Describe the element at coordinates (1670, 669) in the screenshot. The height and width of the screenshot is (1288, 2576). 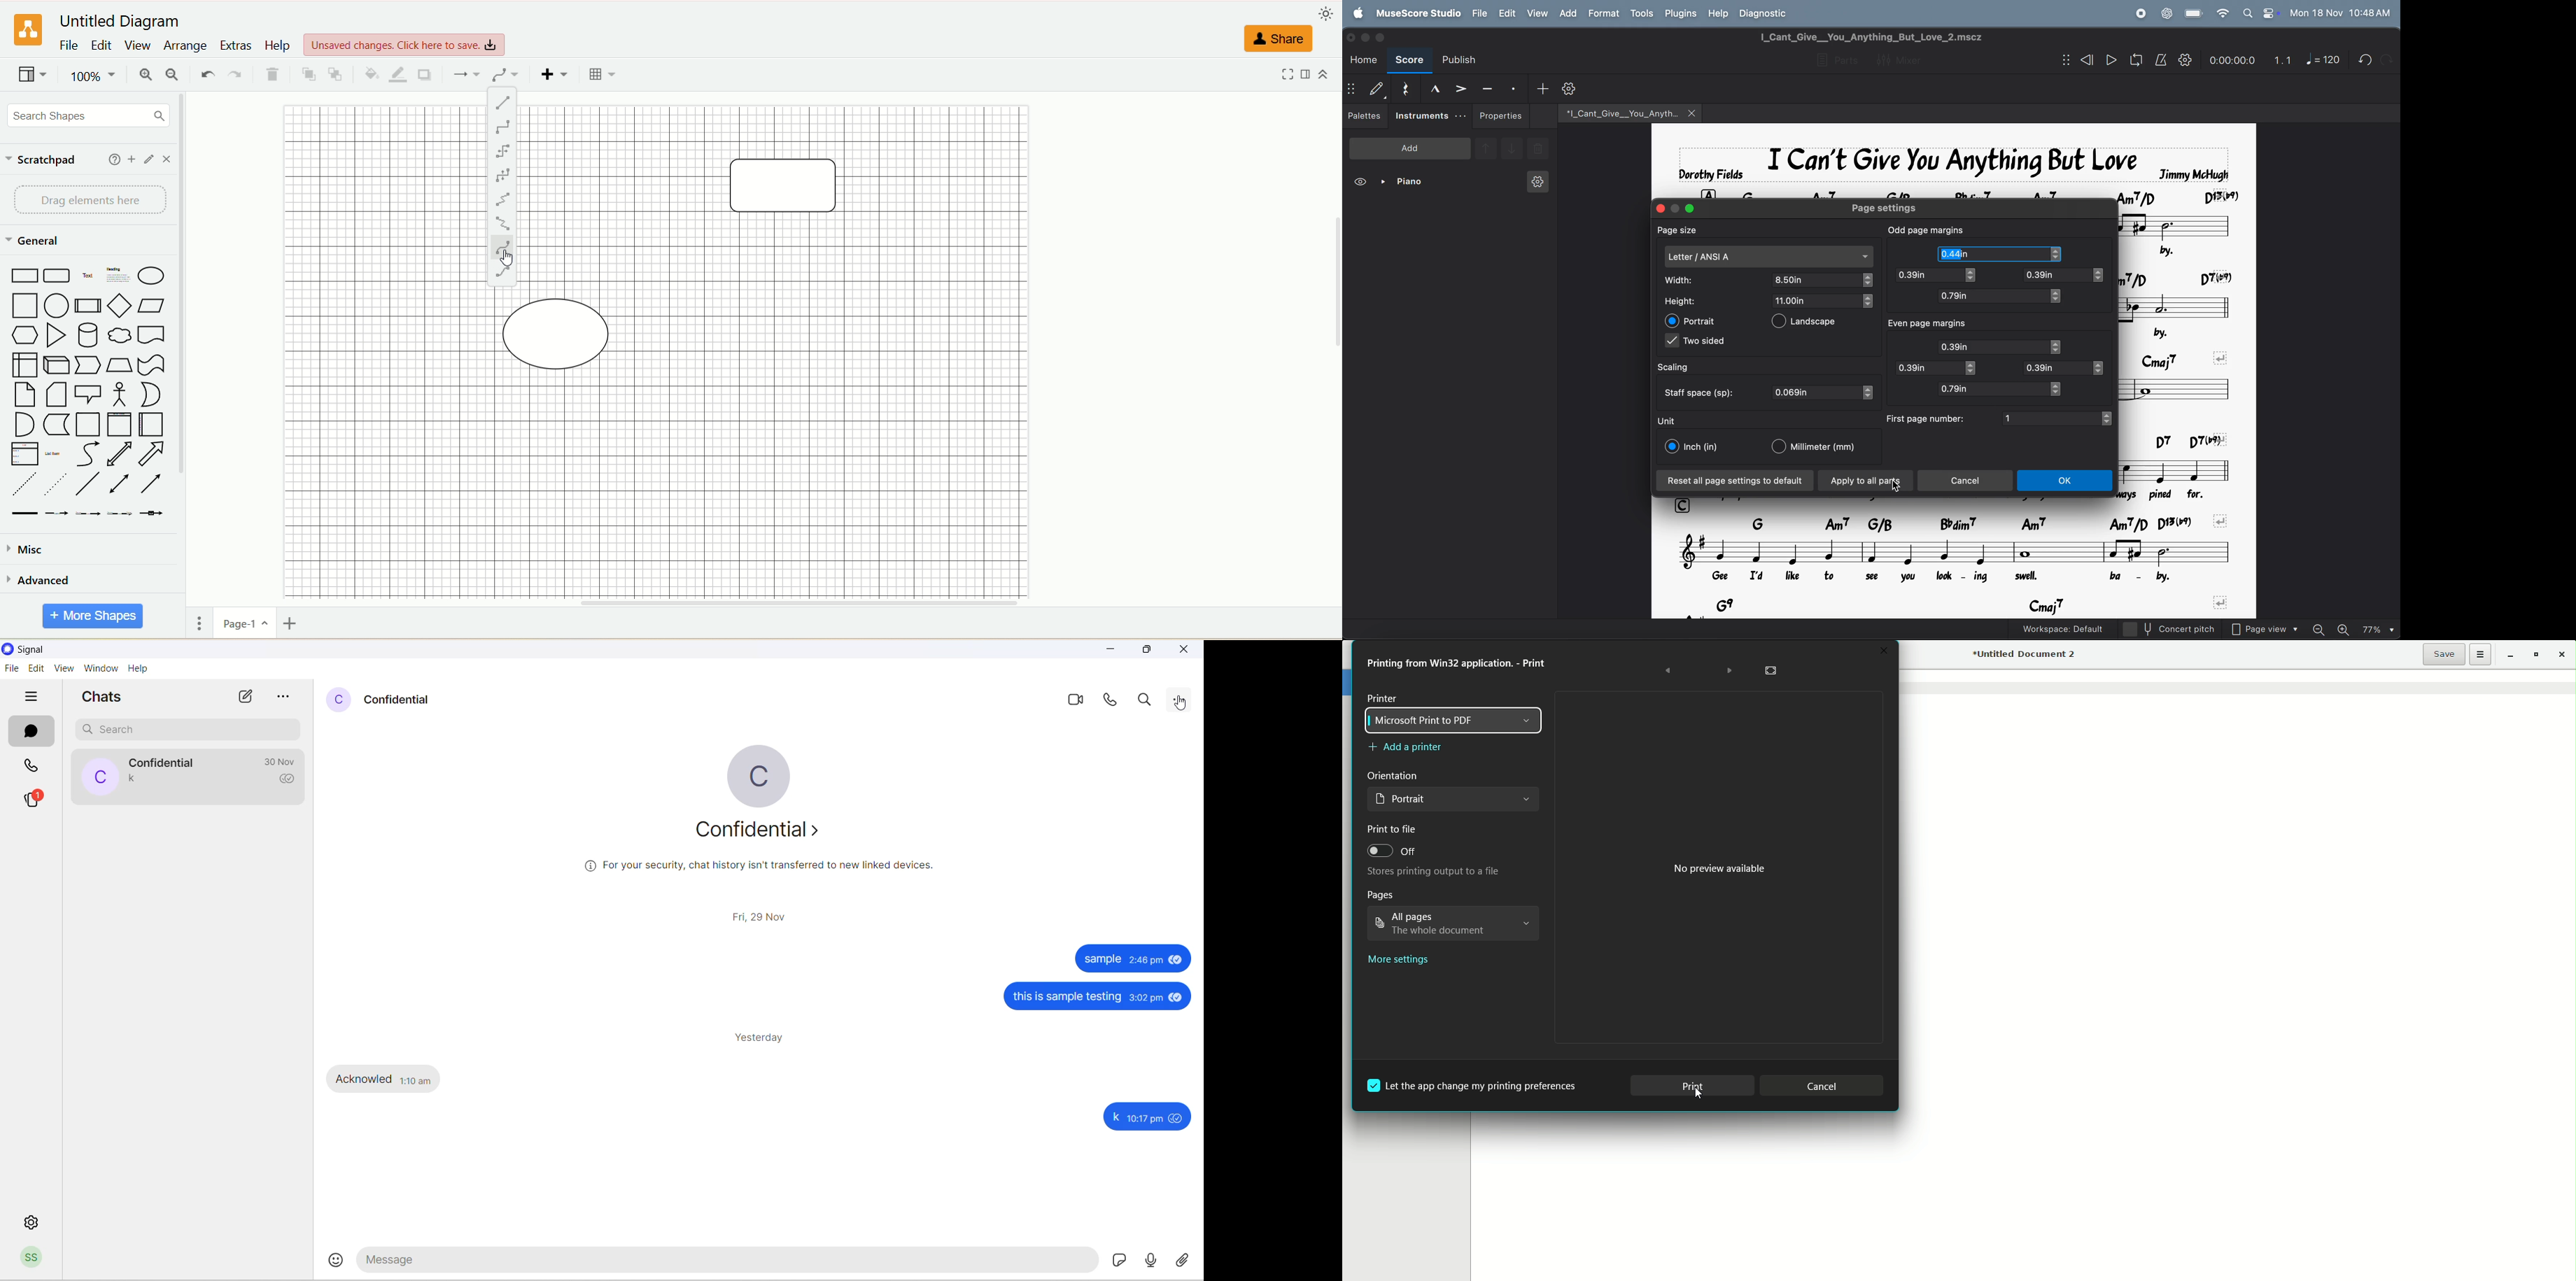
I see `Previous page` at that location.